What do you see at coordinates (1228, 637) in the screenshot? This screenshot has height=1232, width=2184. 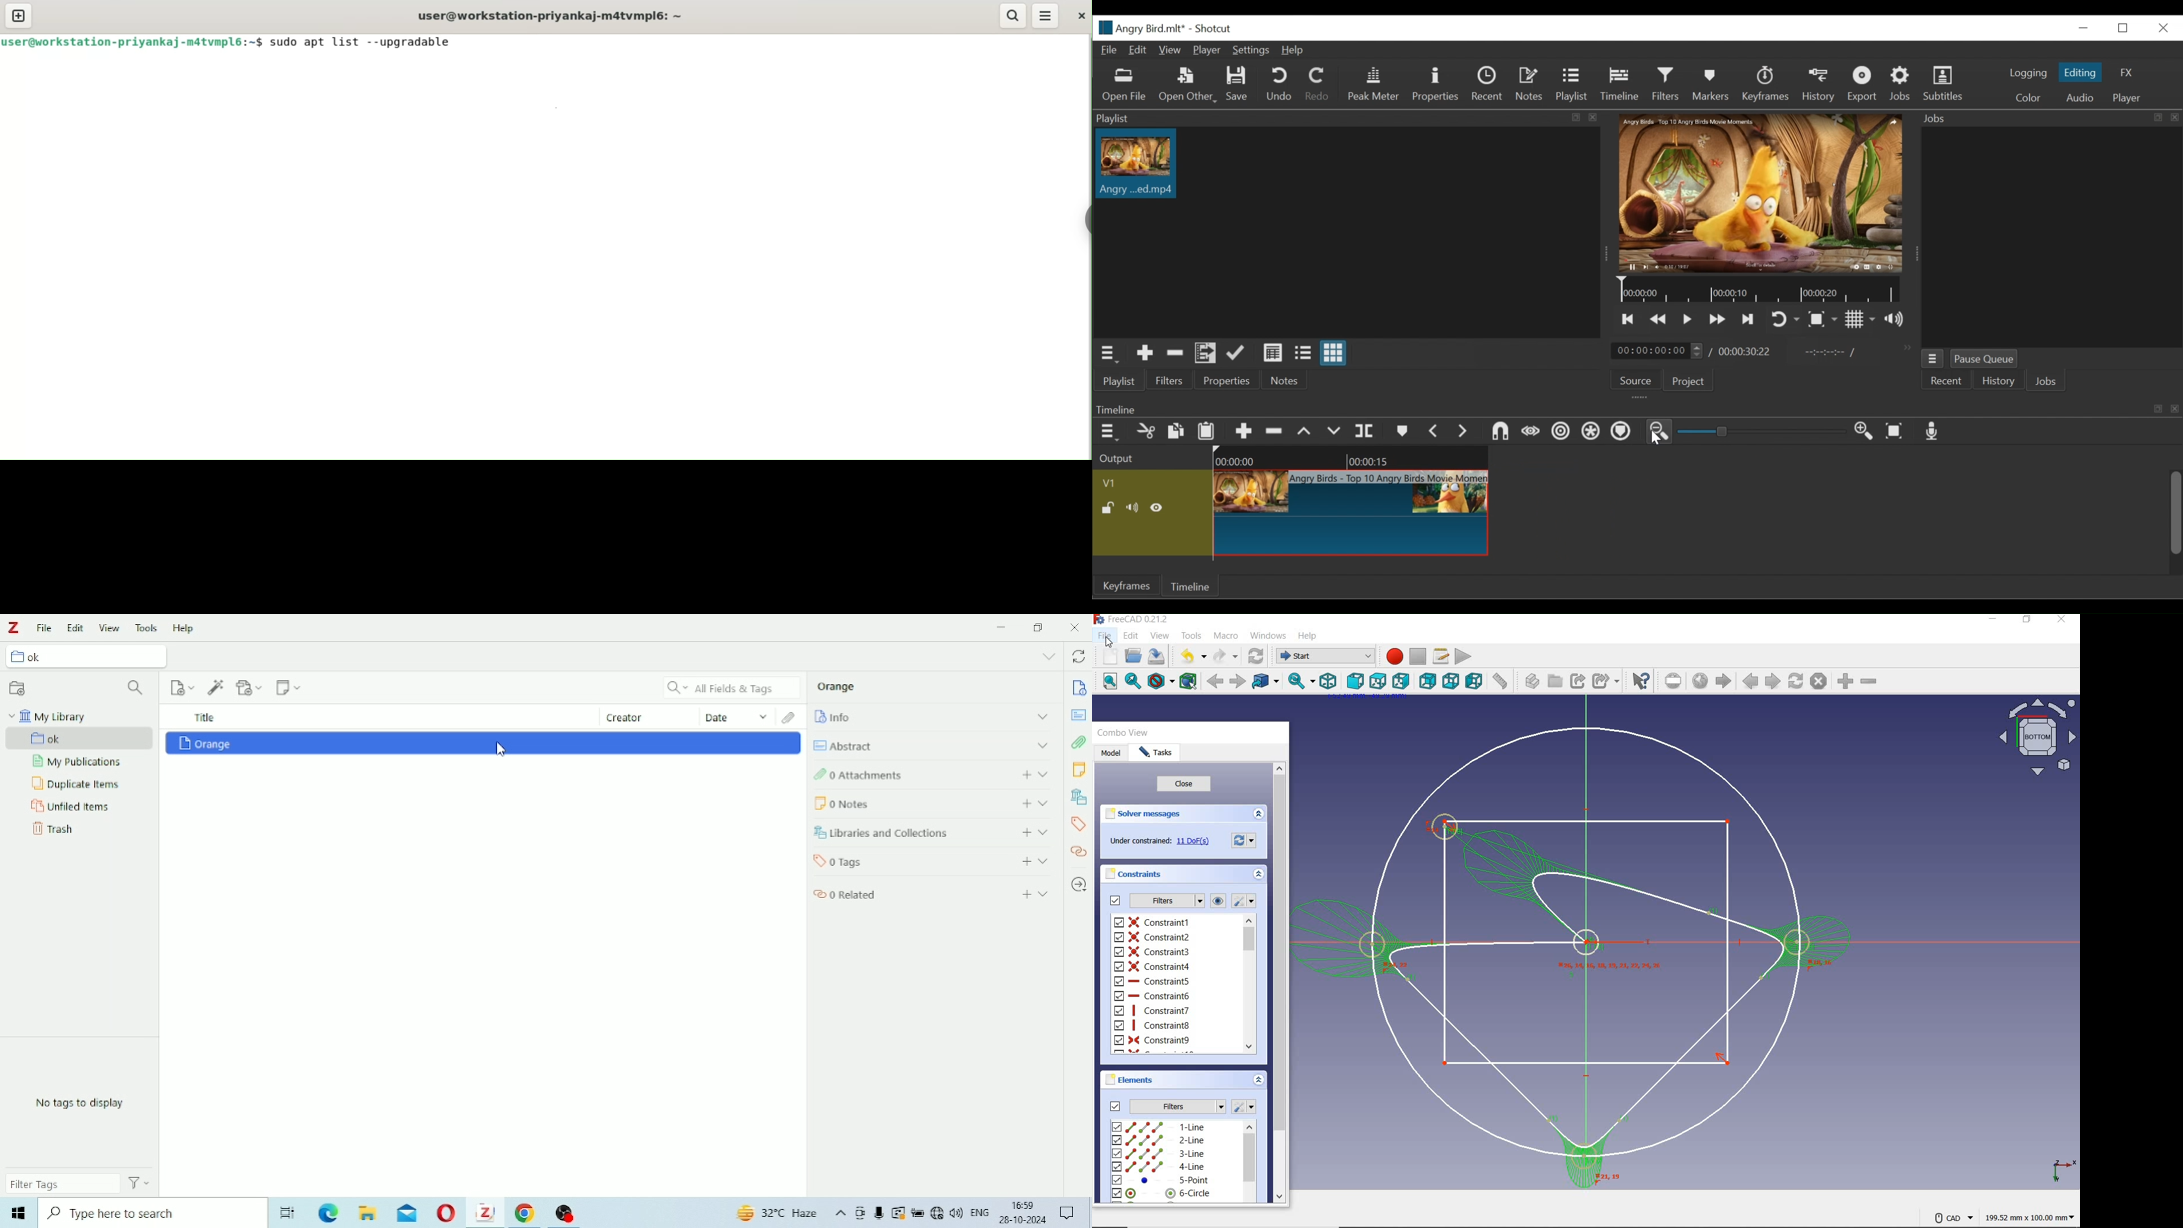 I see `macro` at bounding box center [1228, 637].